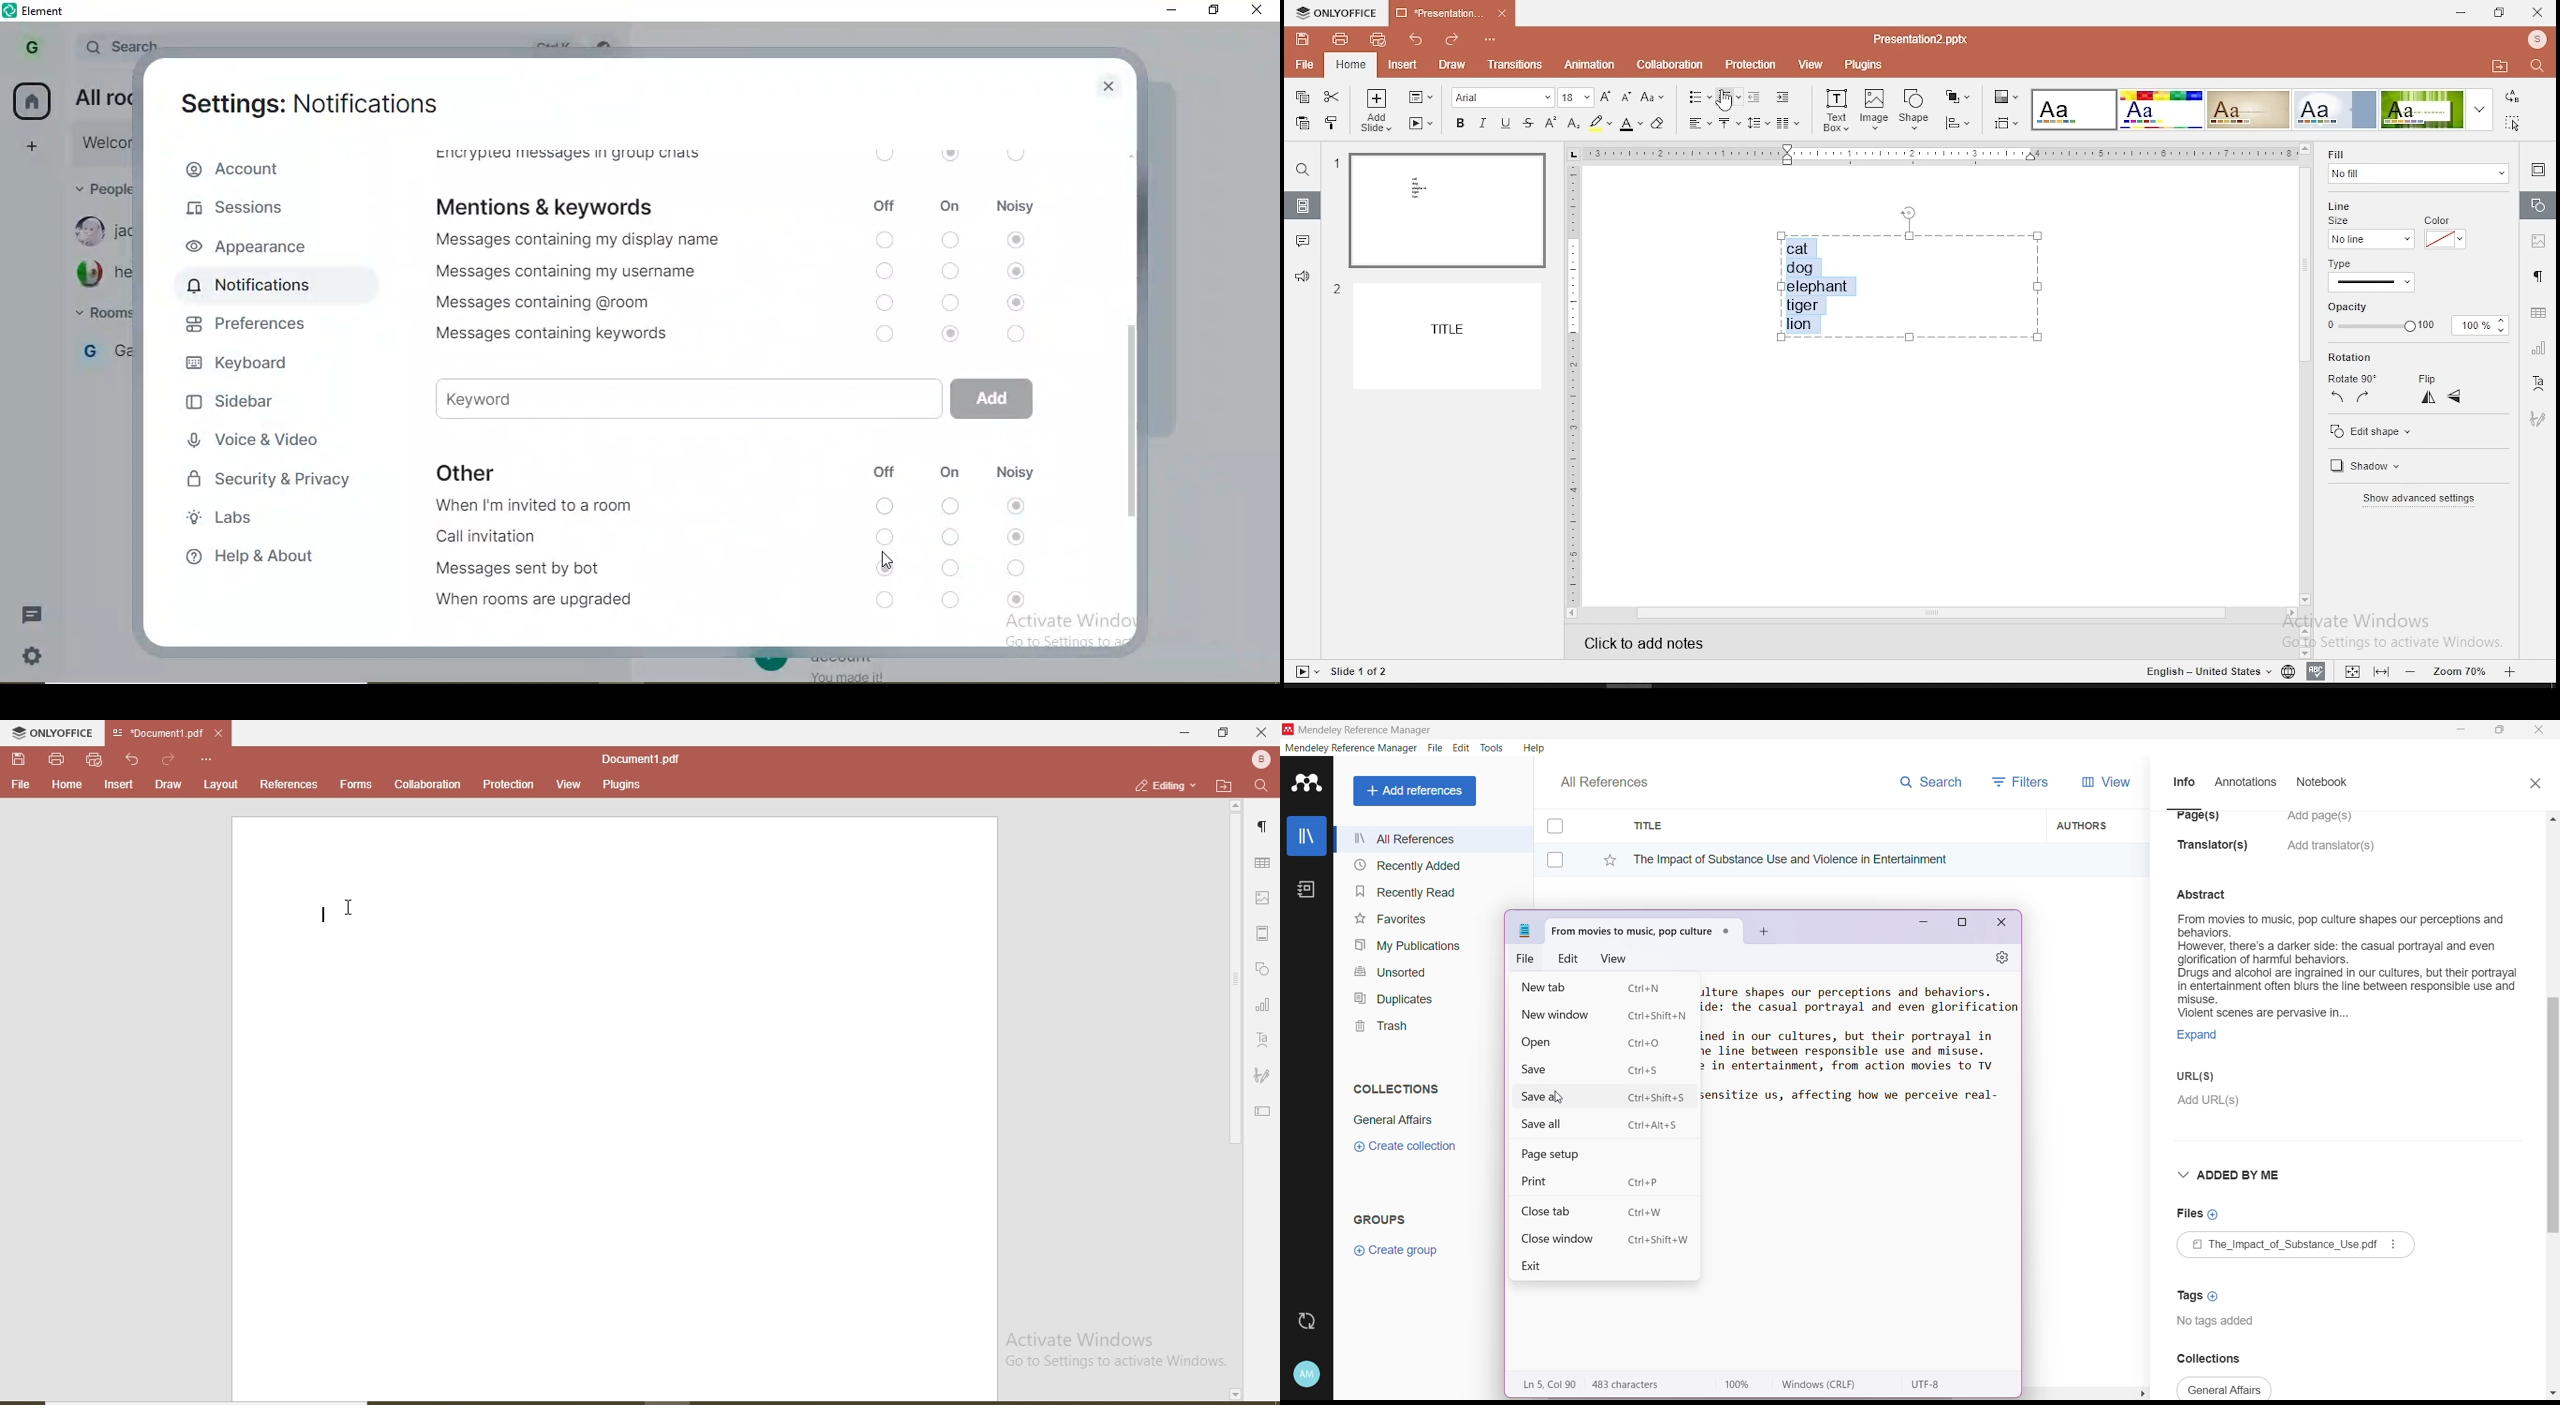  I want to click on side bar, so click(1133, 339).